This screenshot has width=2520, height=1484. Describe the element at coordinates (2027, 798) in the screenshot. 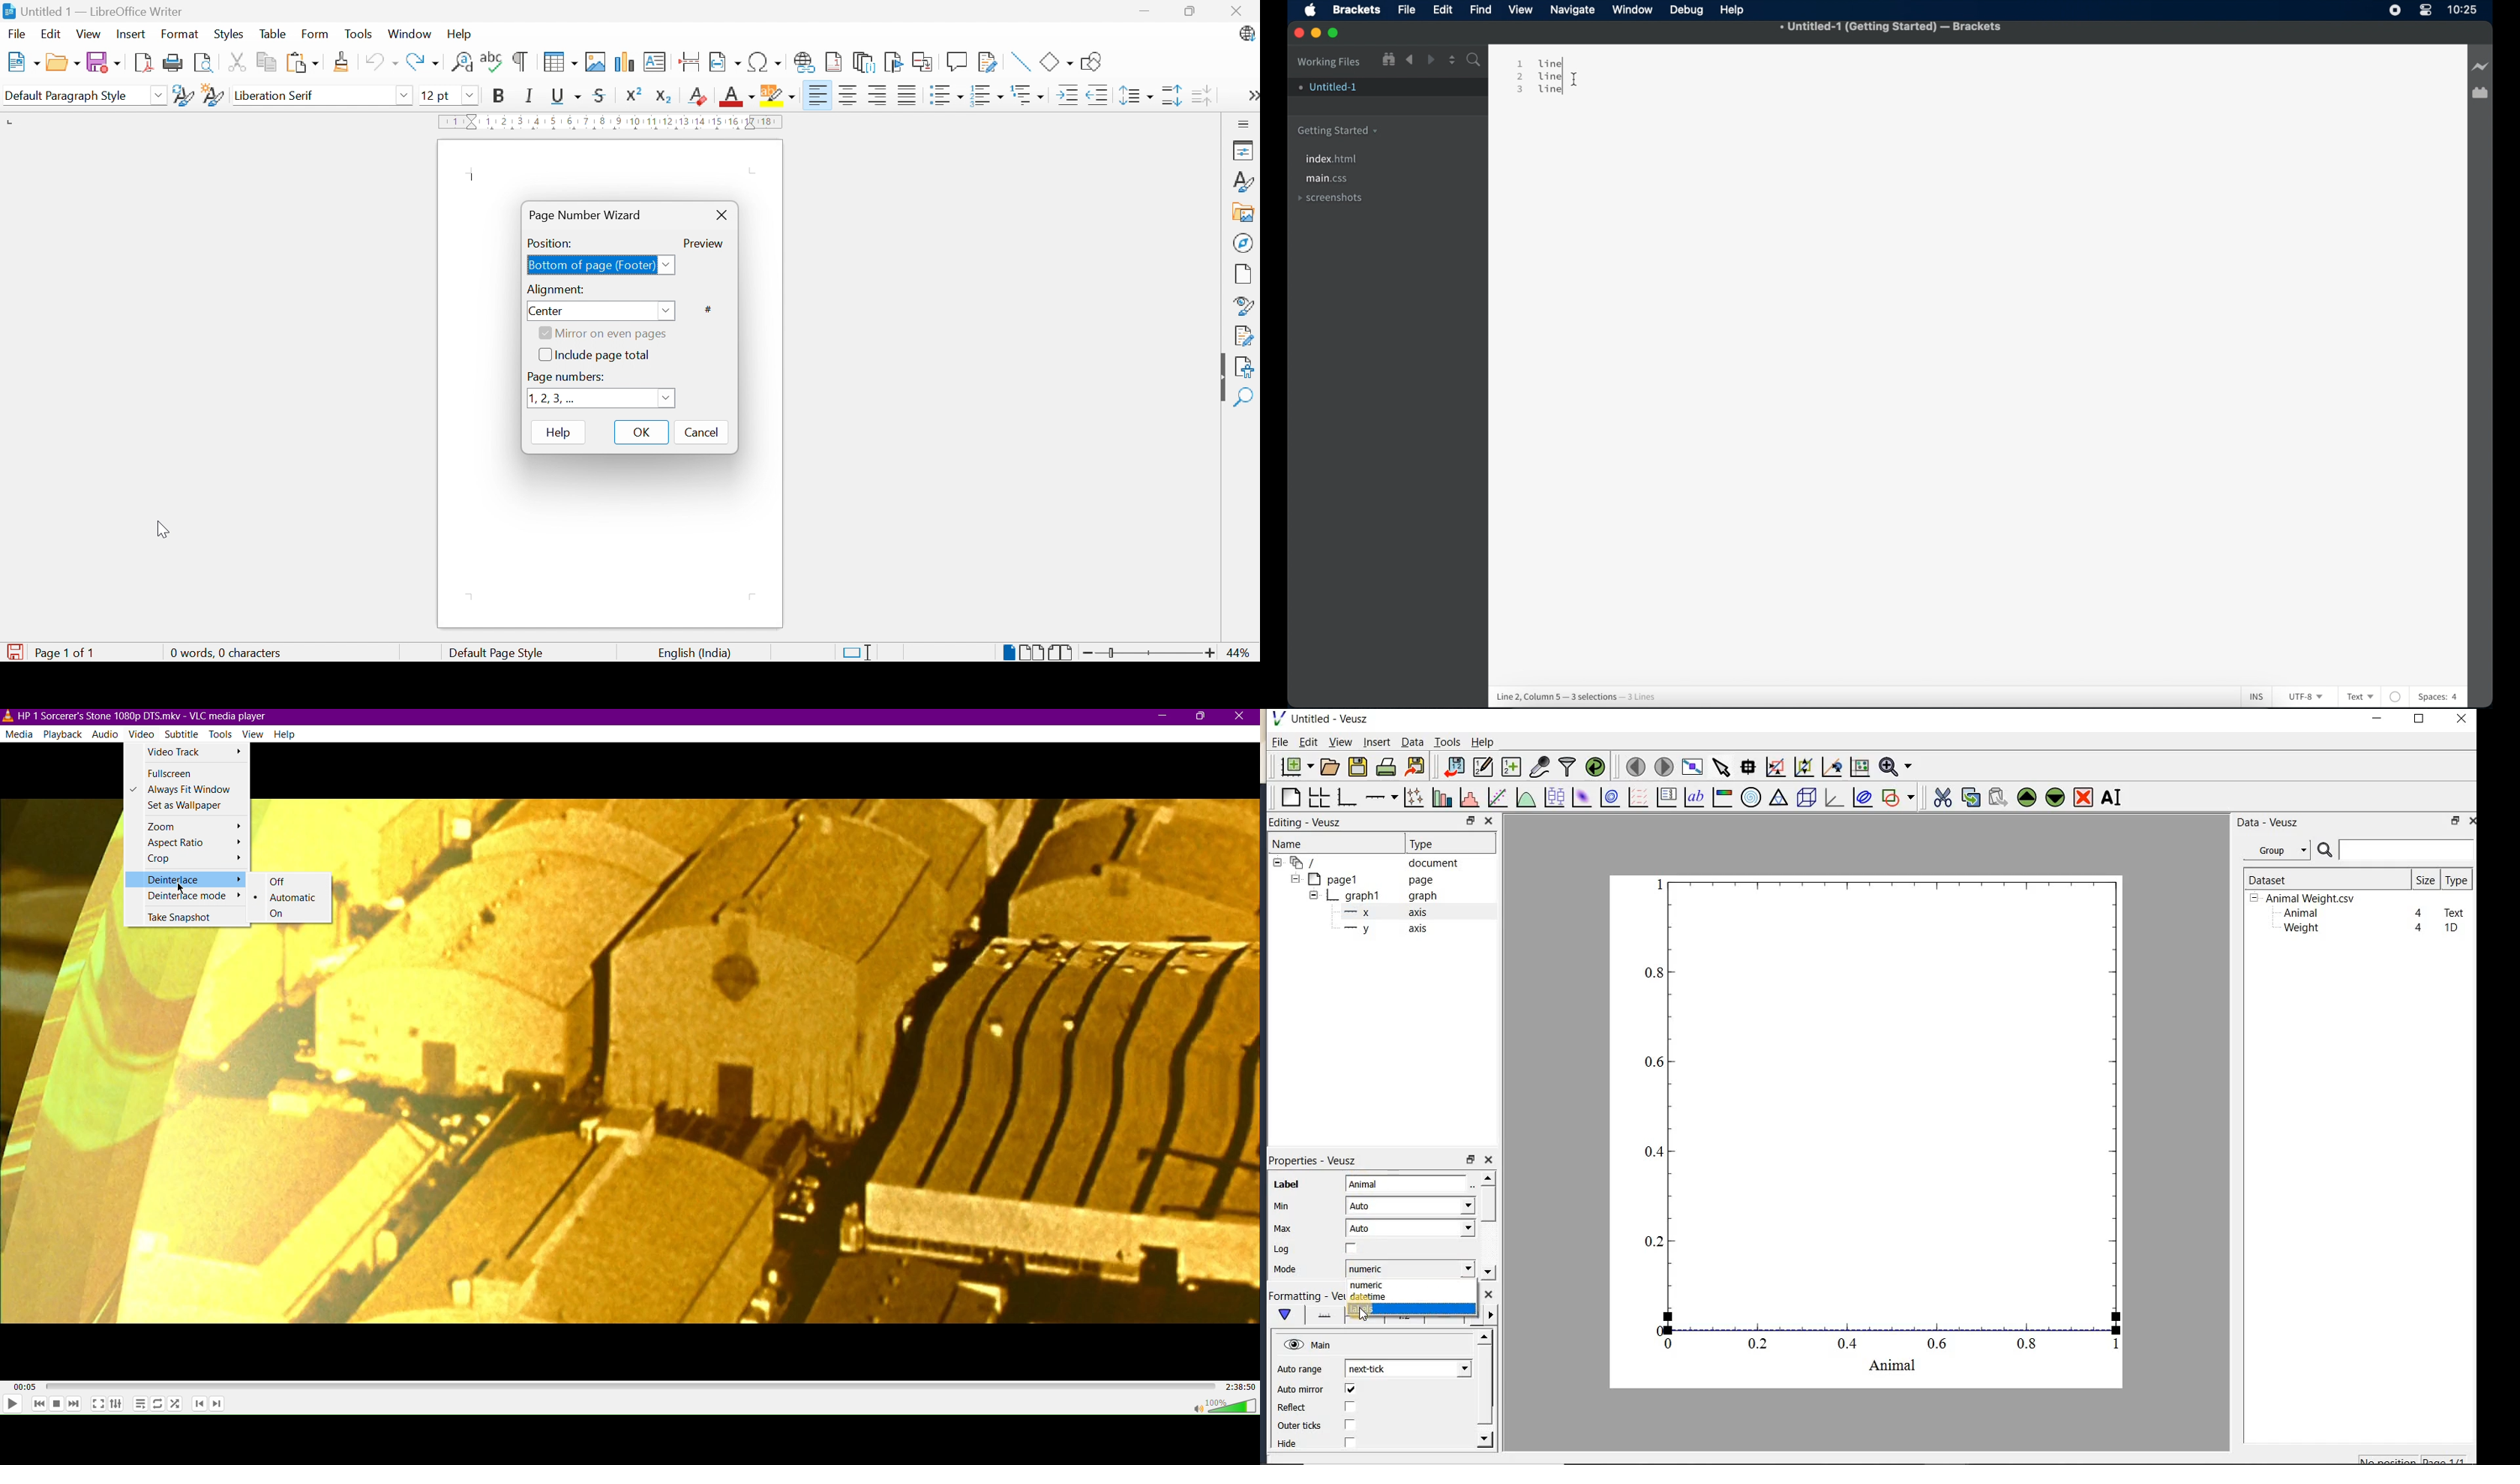

I see `move the selected widget up` at that location.